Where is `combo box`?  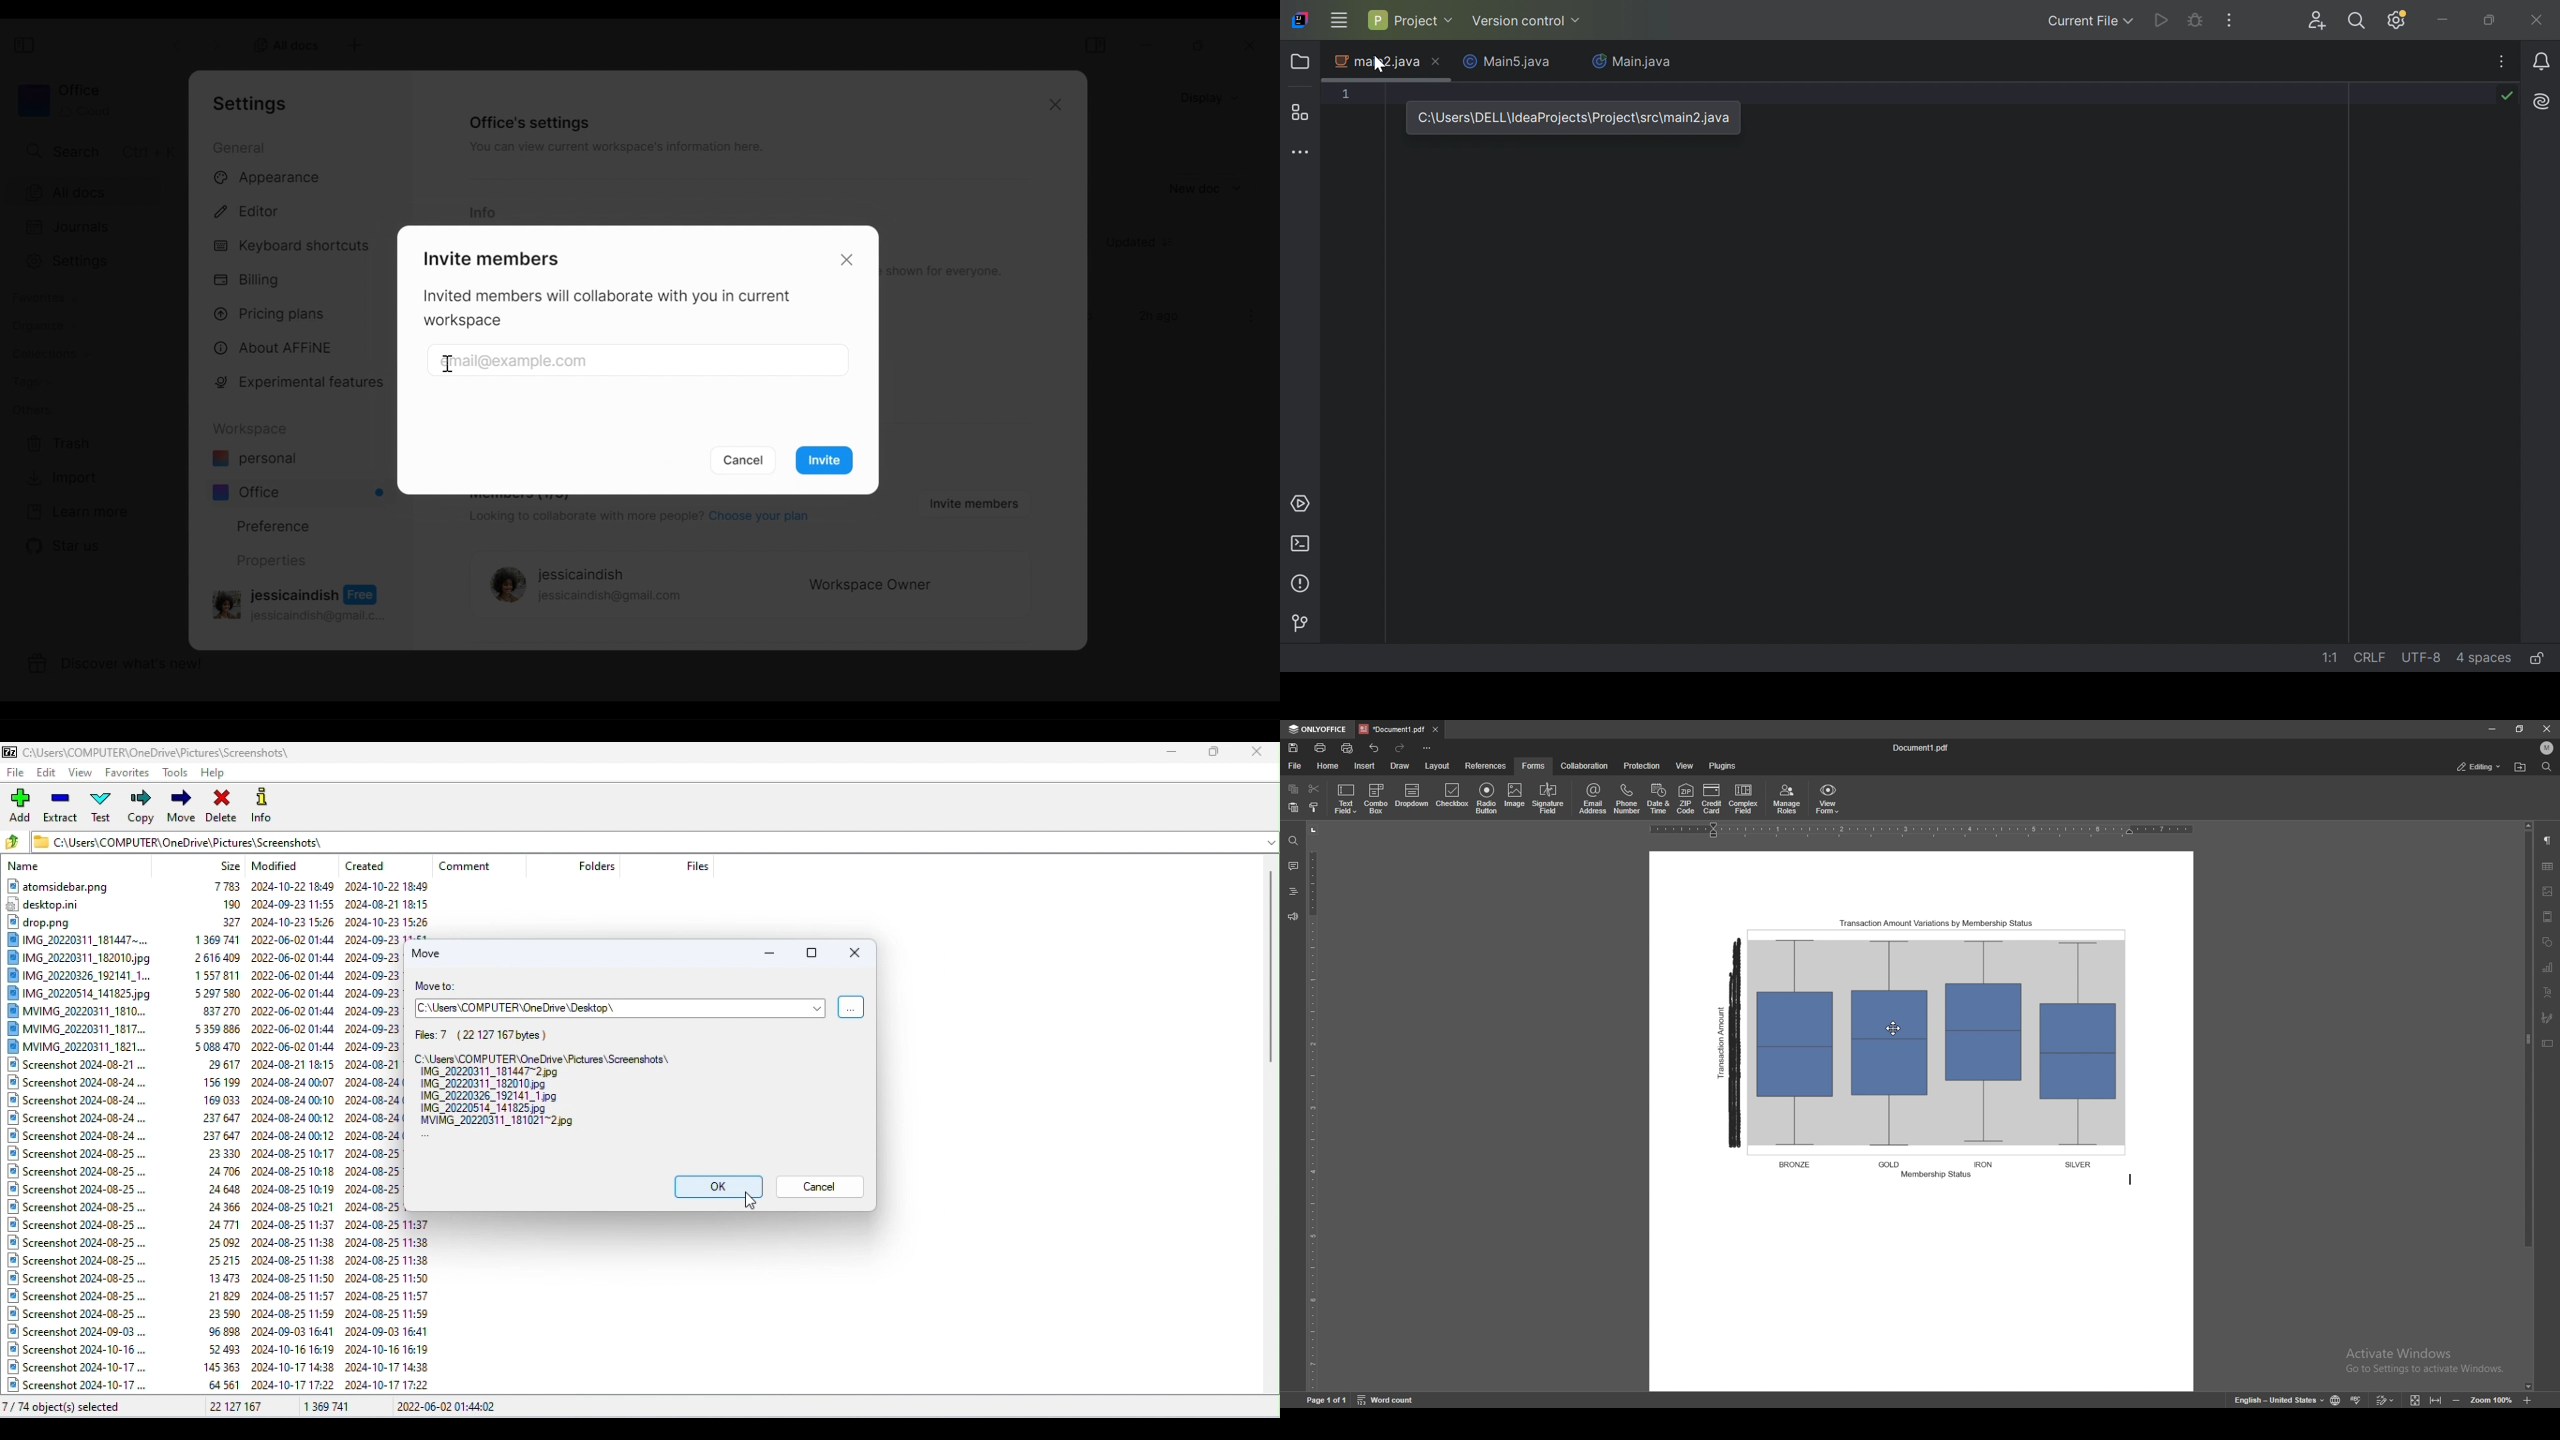 combo box is located at coordinates (1378, 798).